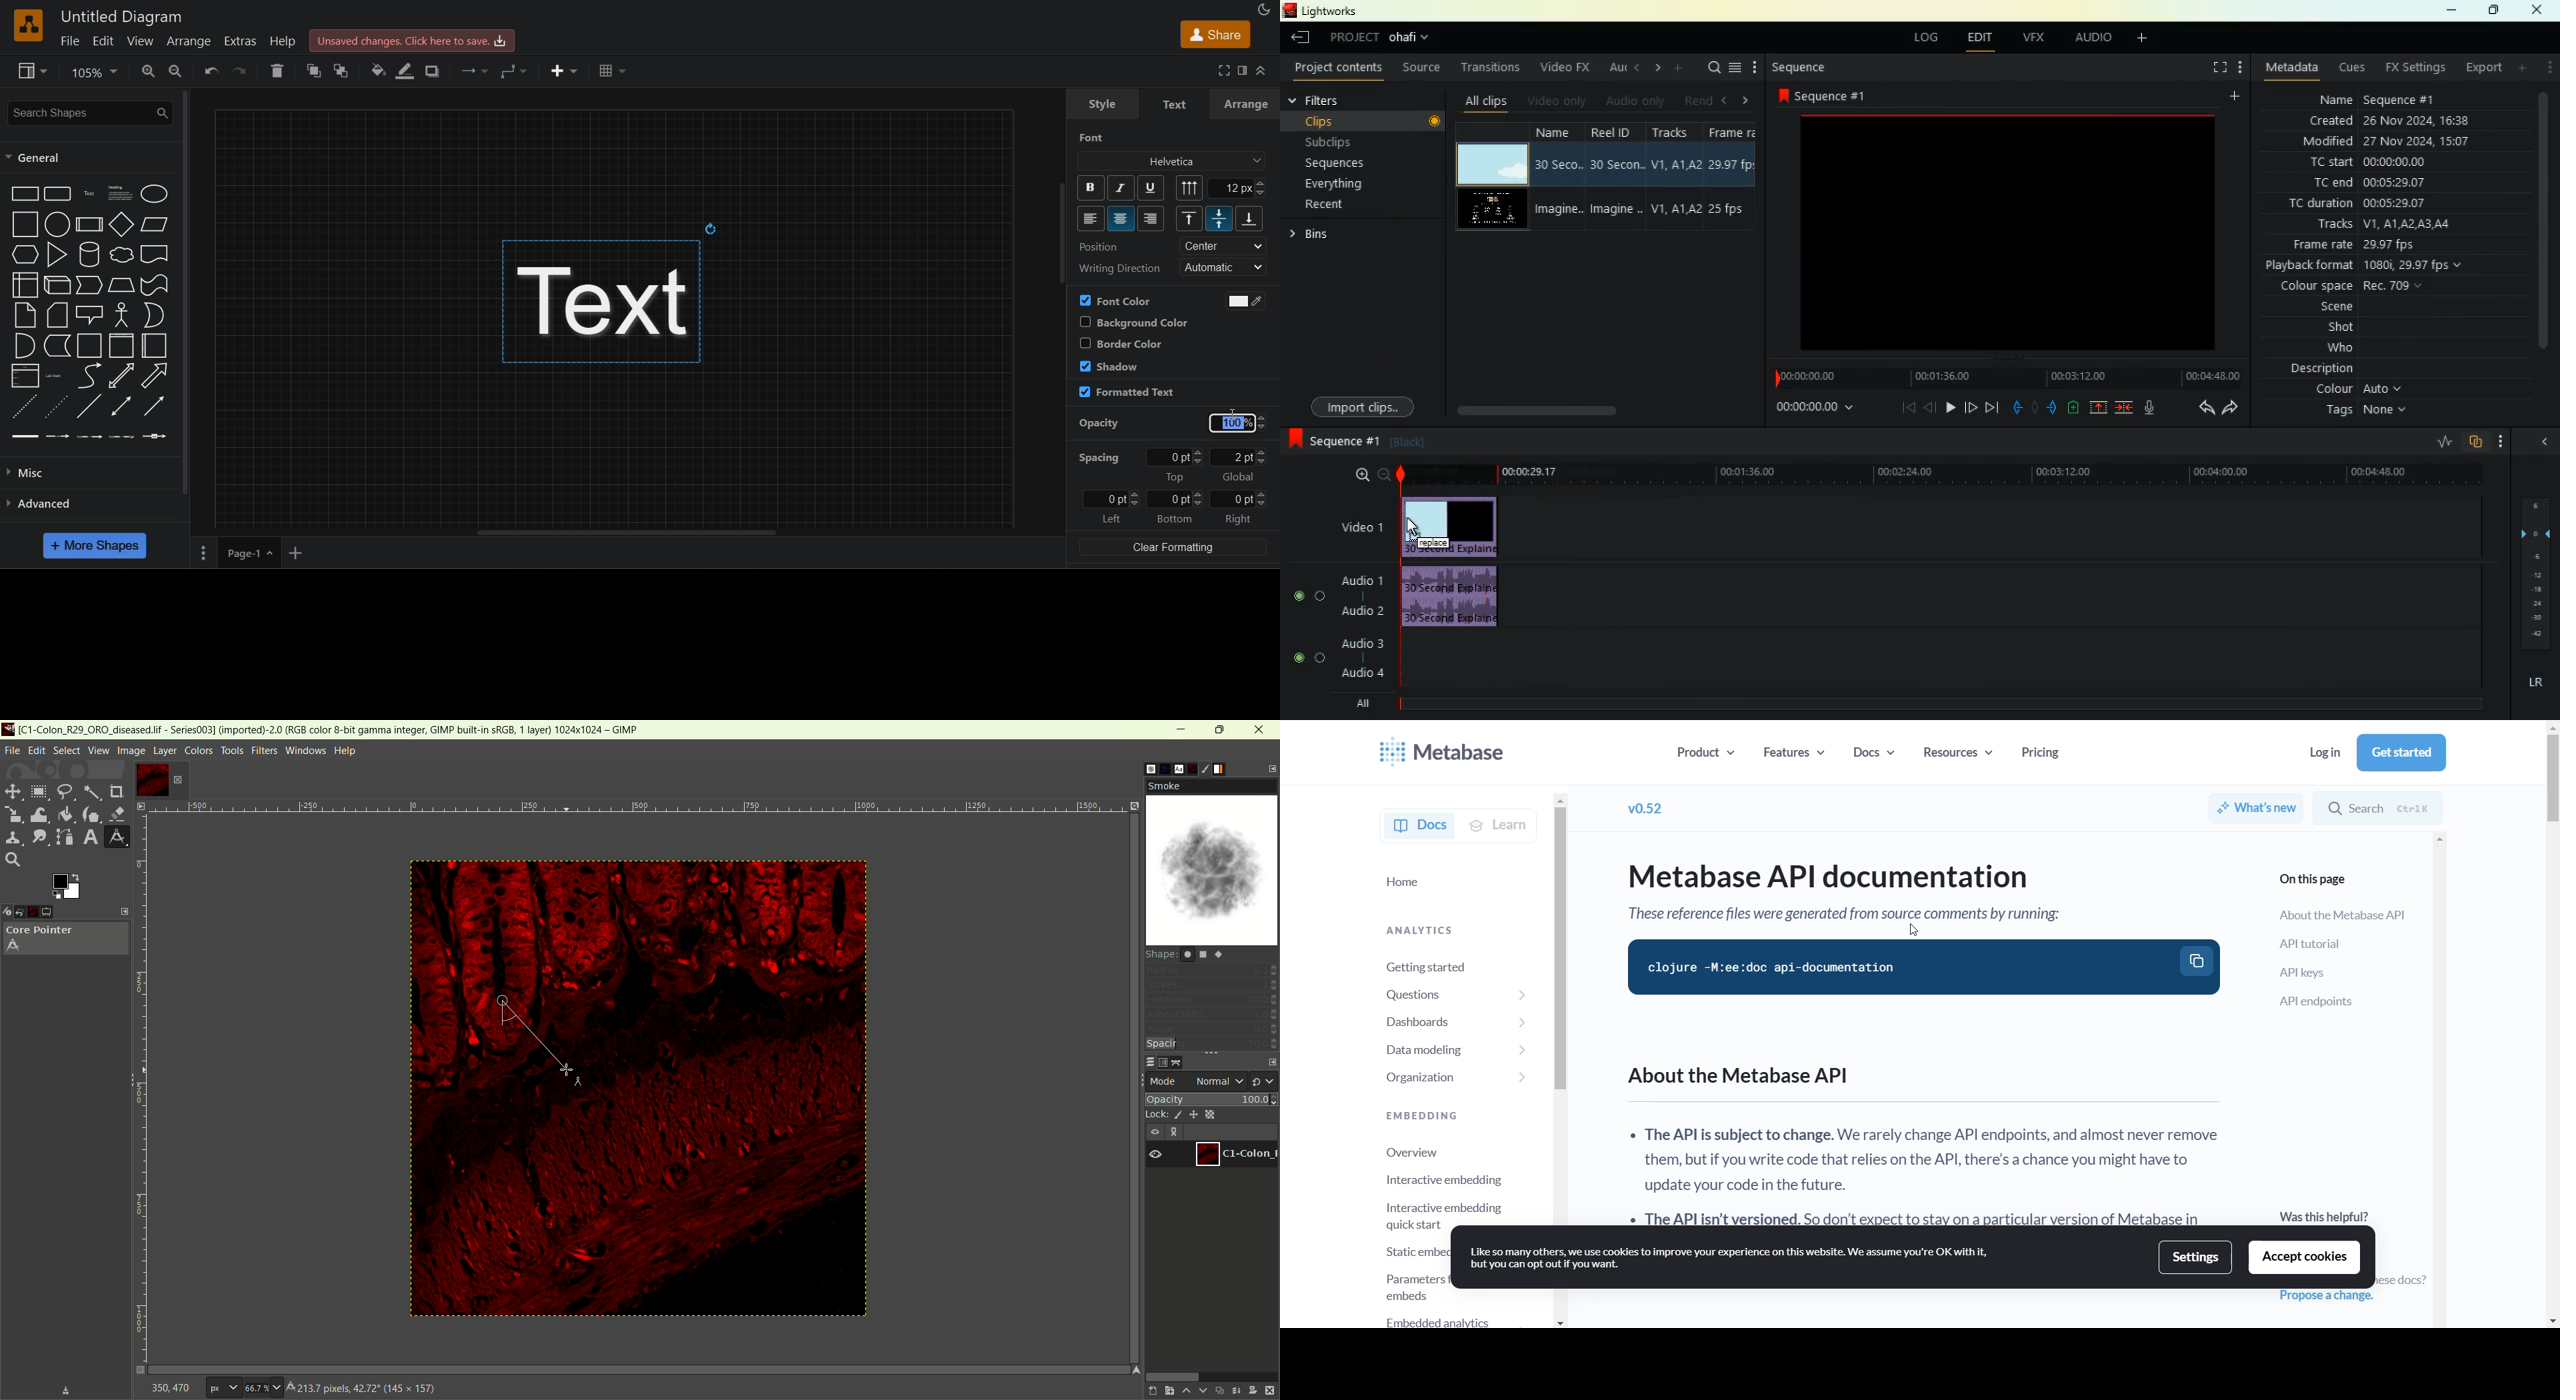  Describe the element at coordinates (2030, 38) in the screenshot. I see `vfx` at that location.